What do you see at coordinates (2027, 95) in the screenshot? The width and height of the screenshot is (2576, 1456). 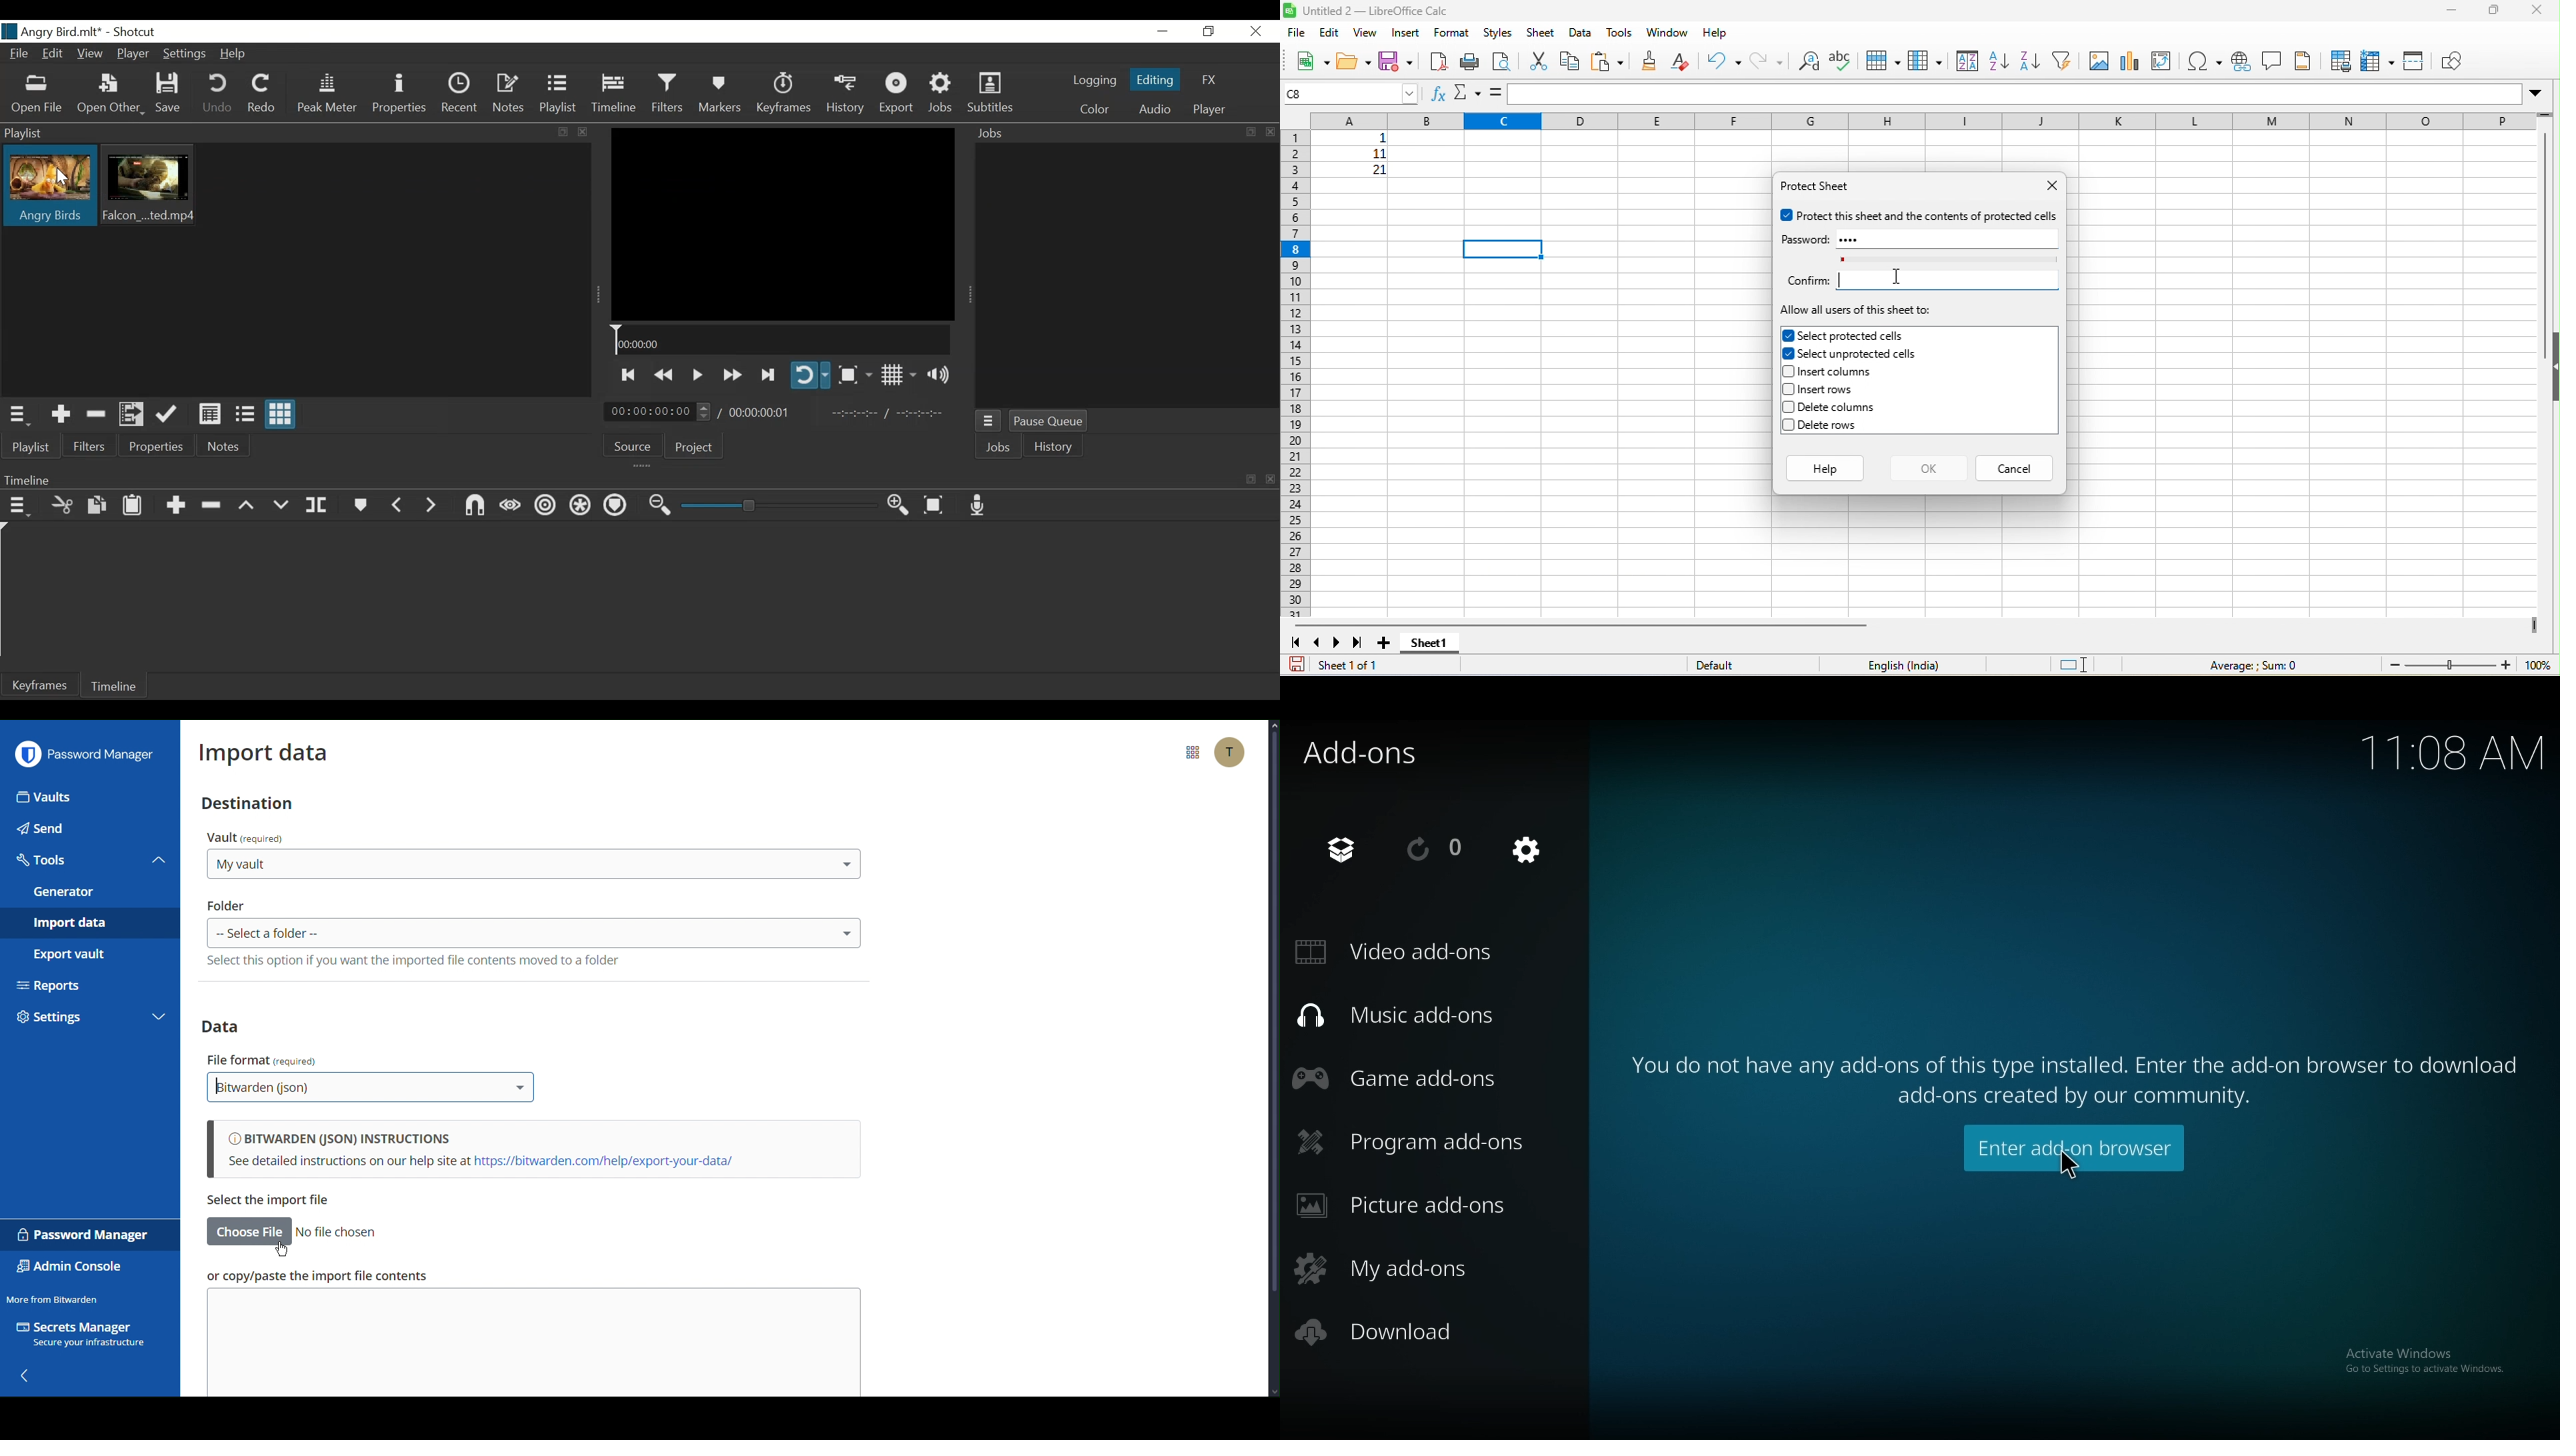 I see `formula bar` at bounding box center [2027, 95].